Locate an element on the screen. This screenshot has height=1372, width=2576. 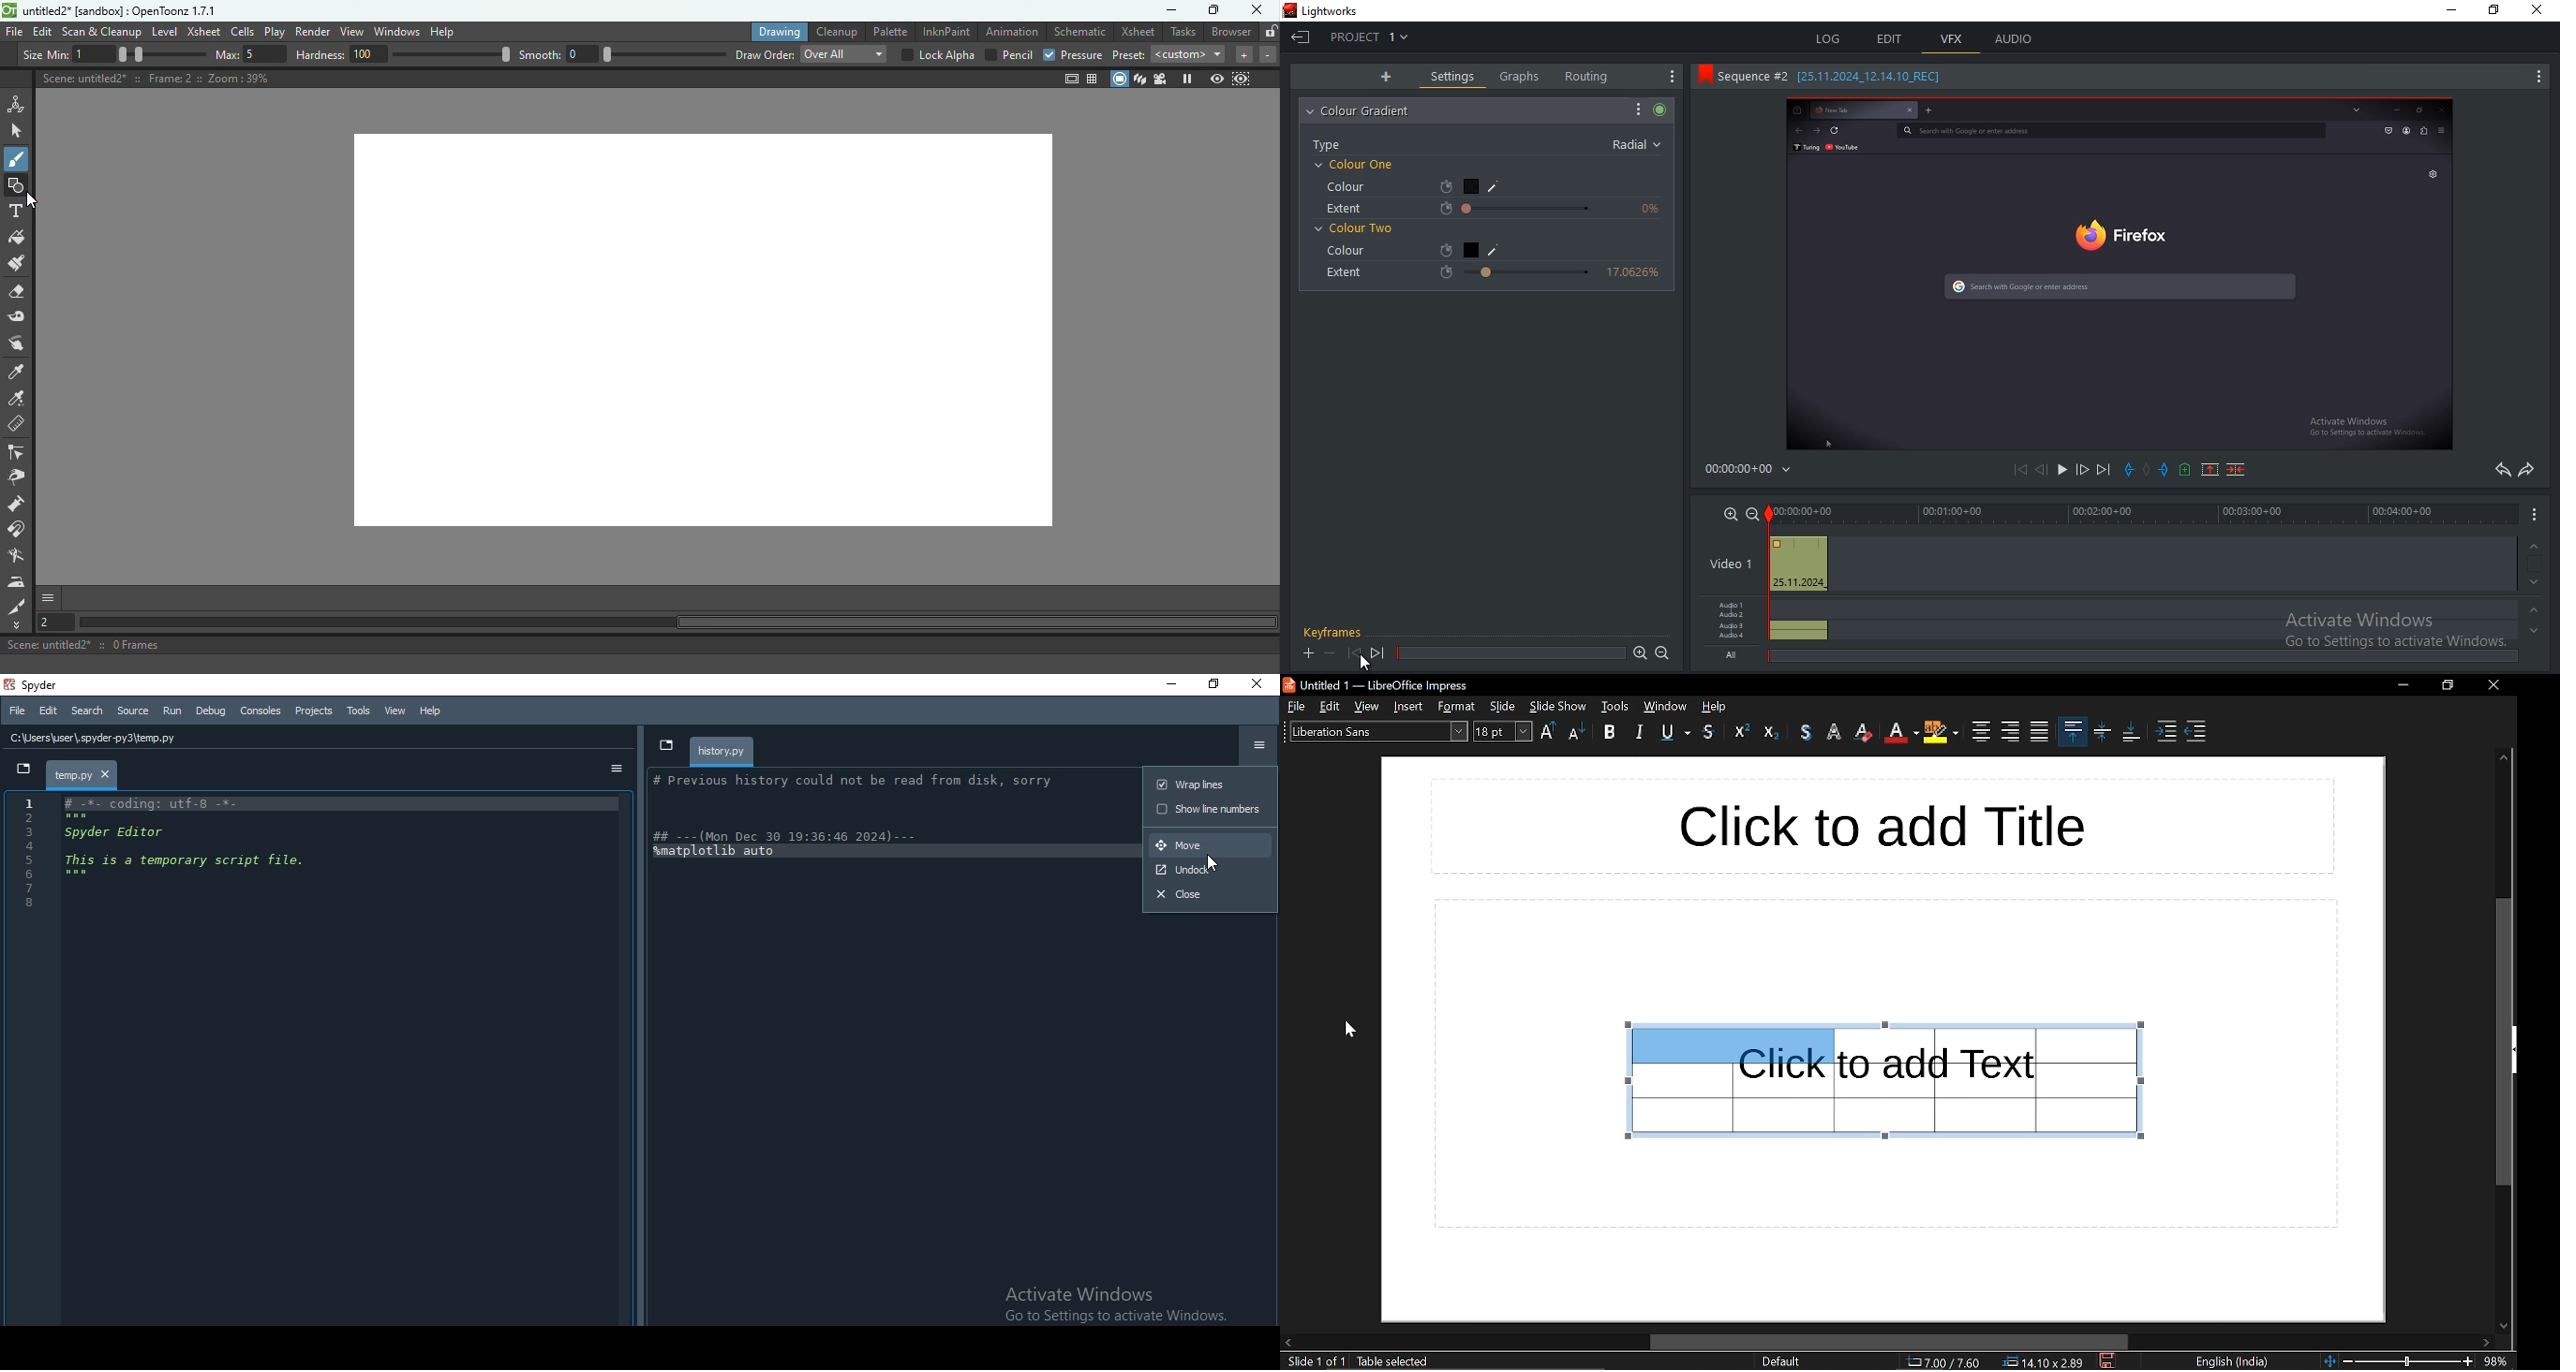
Search is located at coordinates (89, 711).